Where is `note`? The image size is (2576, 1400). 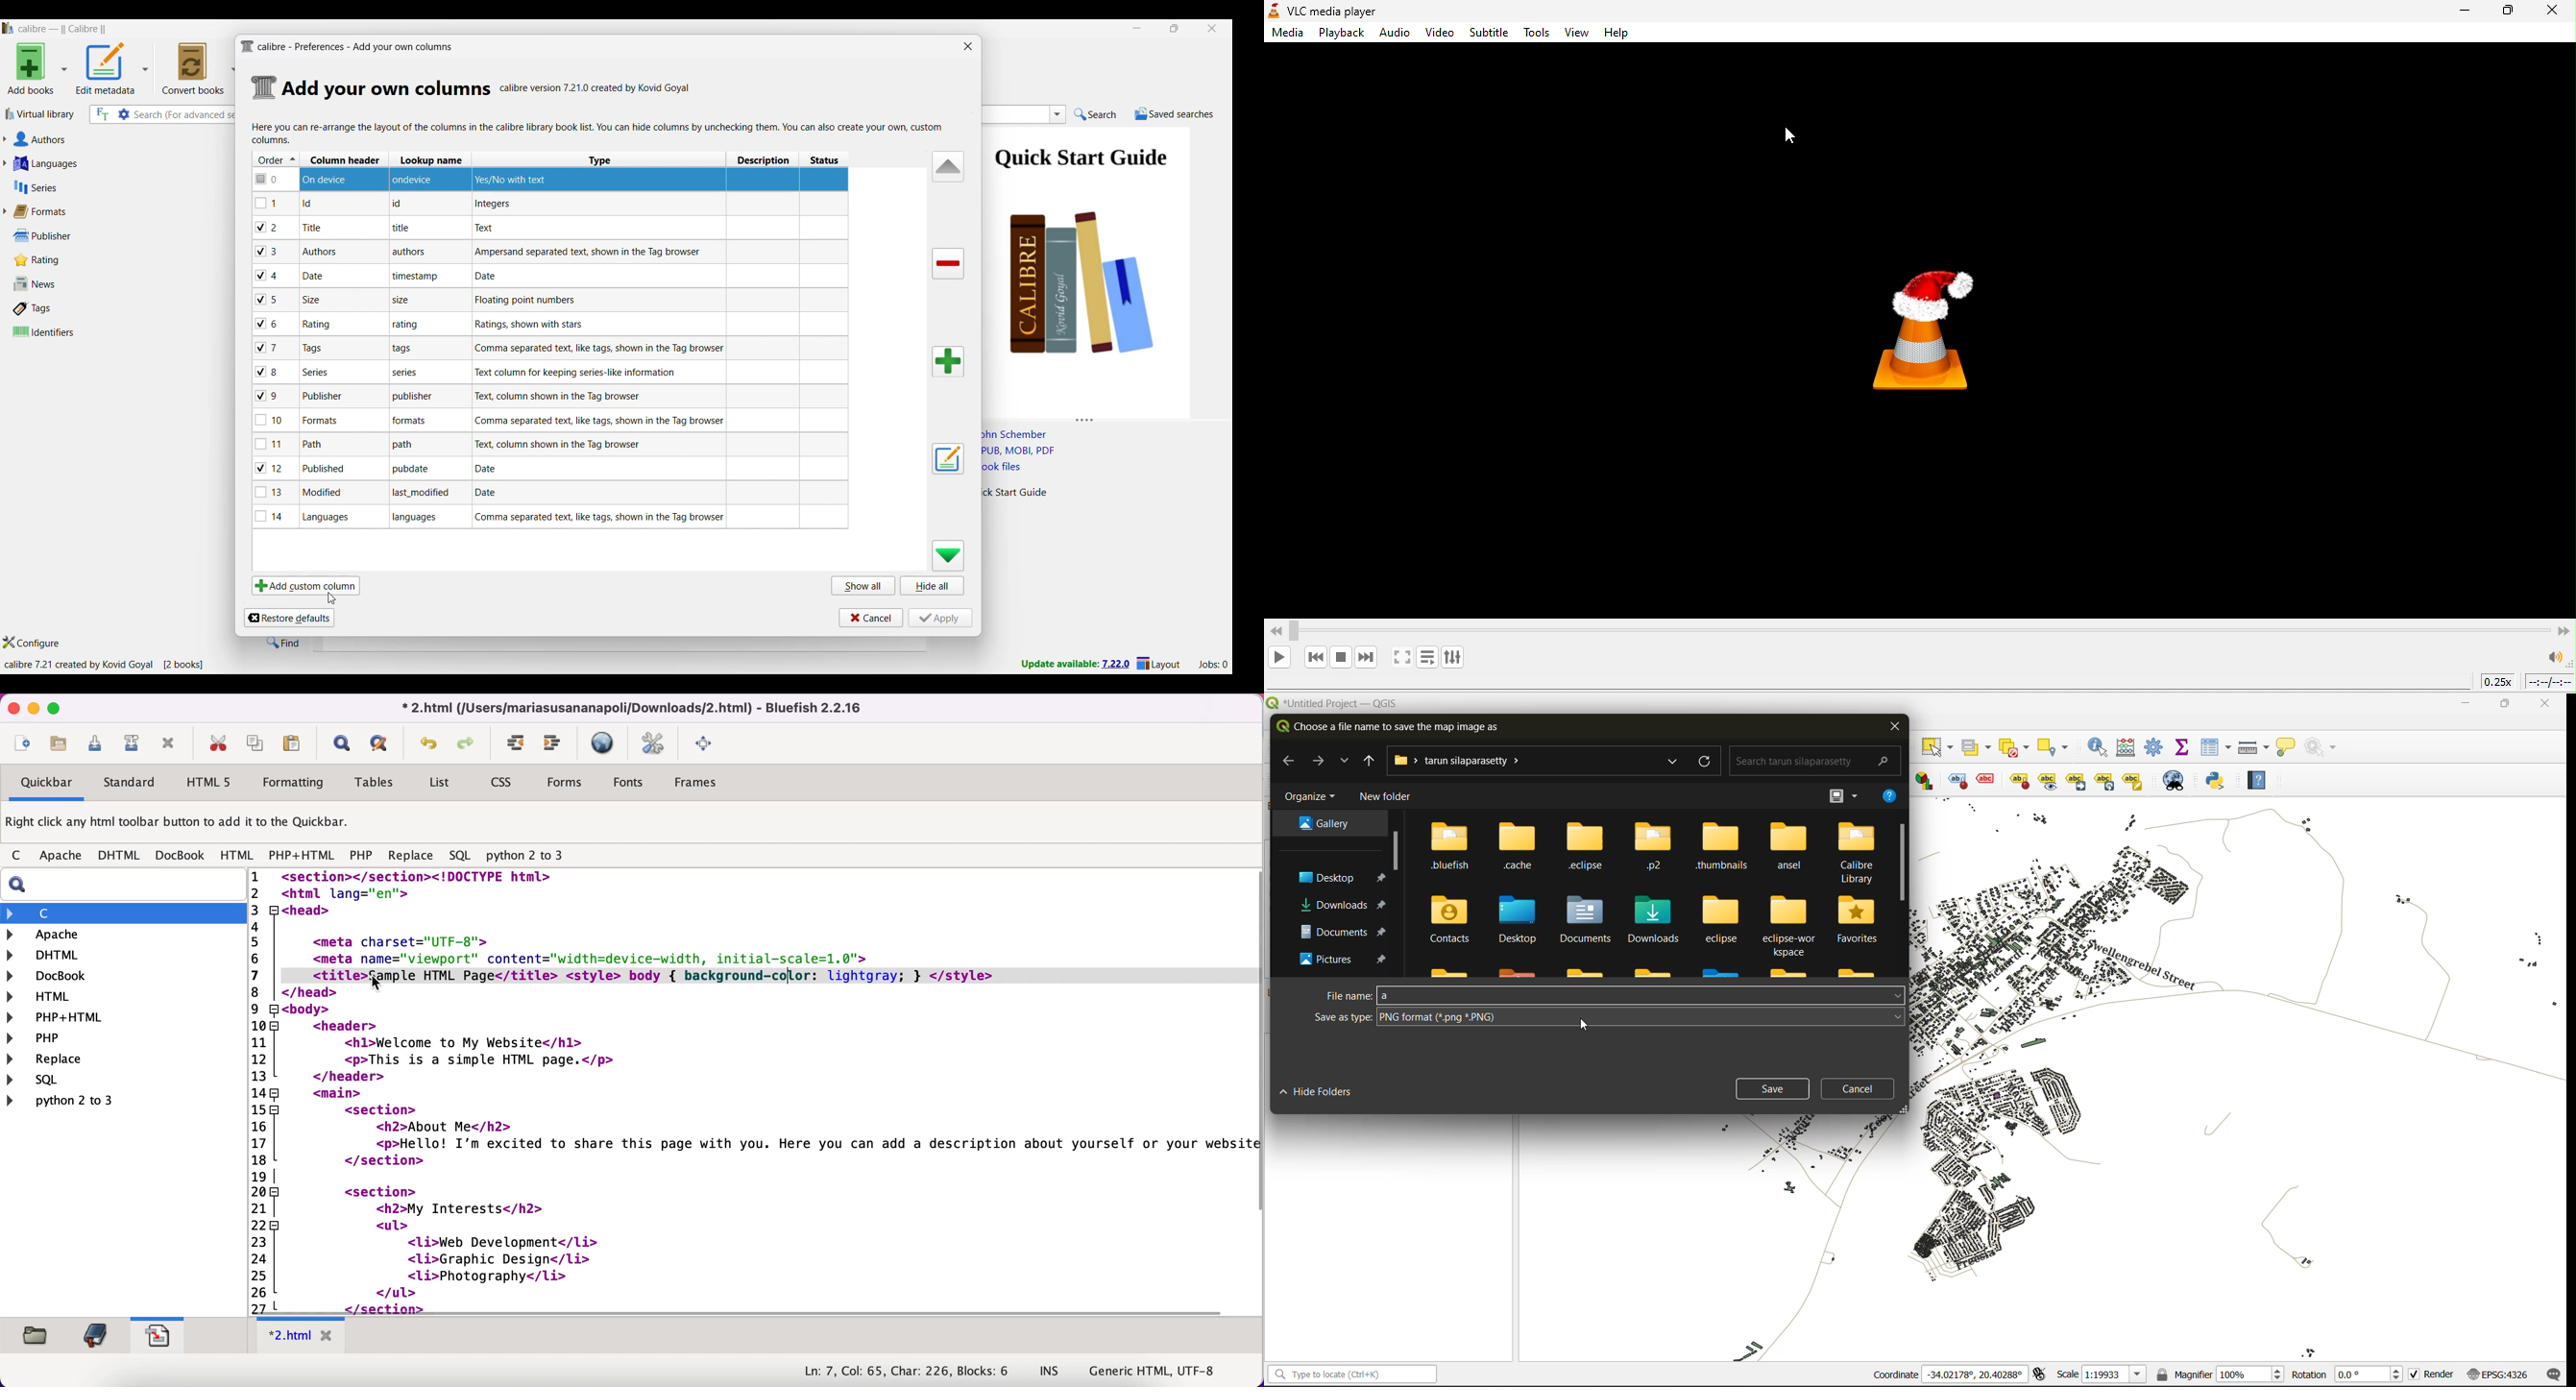 note is located at coordinates (410, 470).